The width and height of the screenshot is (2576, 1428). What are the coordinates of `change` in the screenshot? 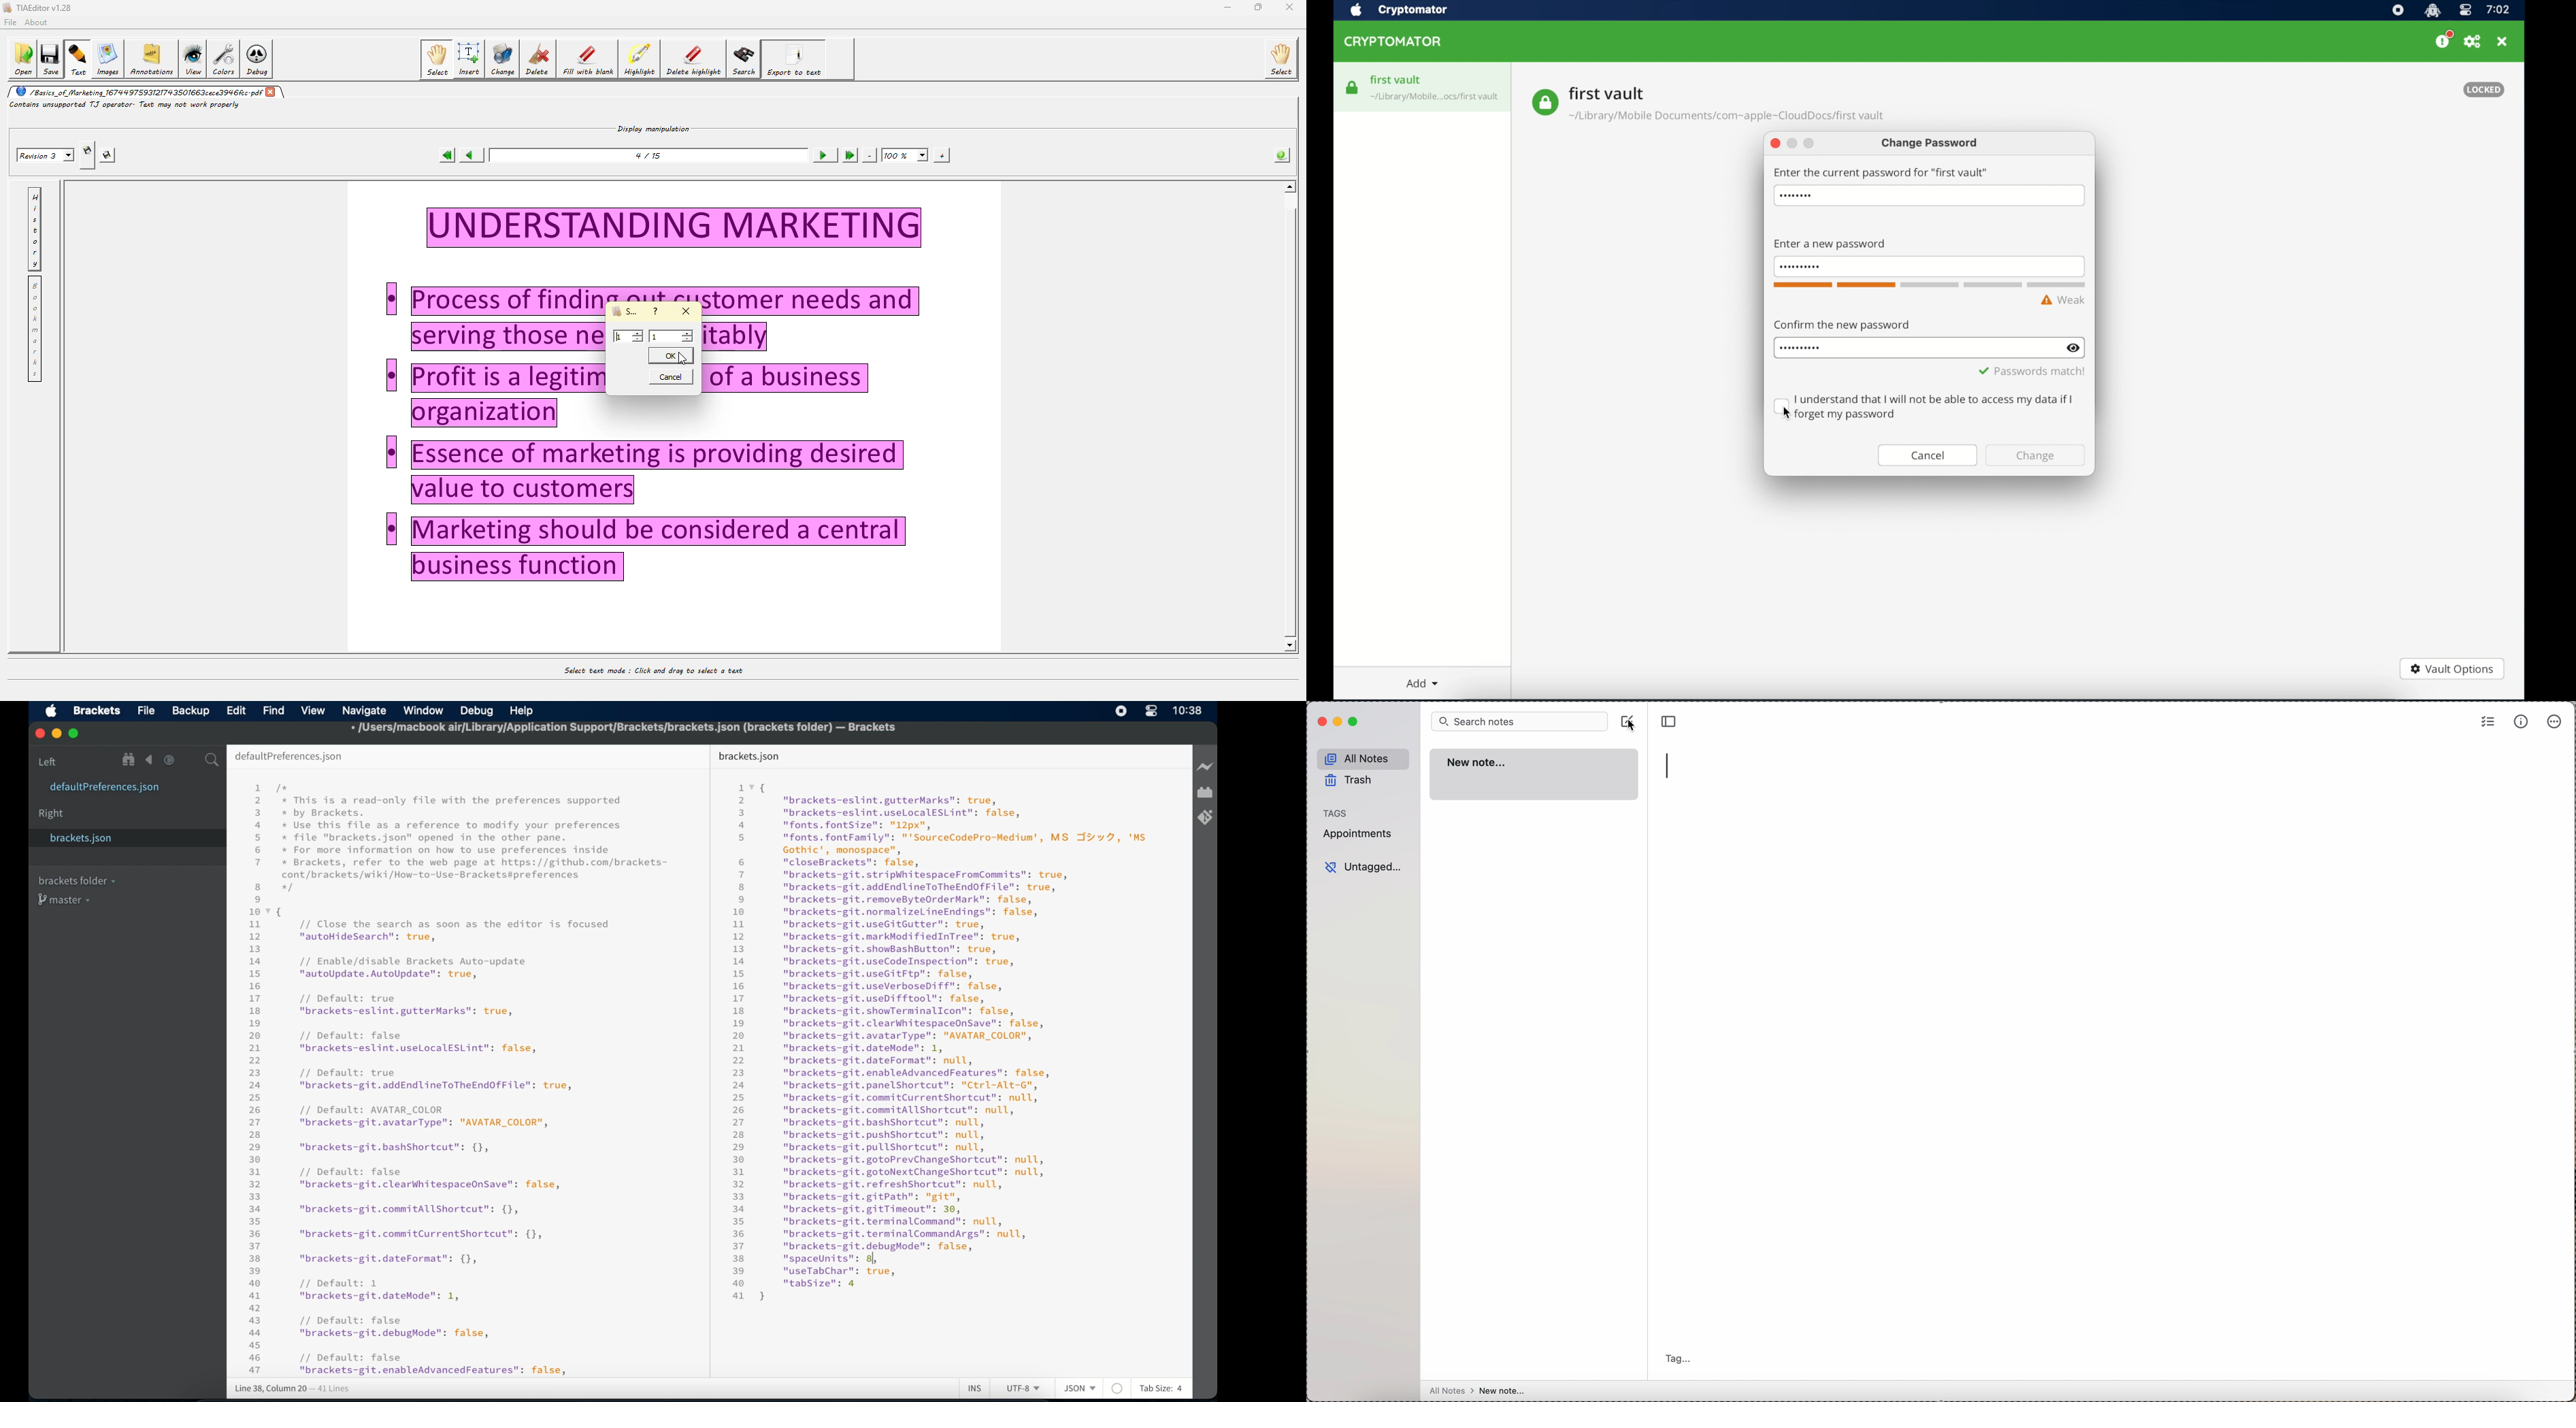 It's located at (2036, 456).